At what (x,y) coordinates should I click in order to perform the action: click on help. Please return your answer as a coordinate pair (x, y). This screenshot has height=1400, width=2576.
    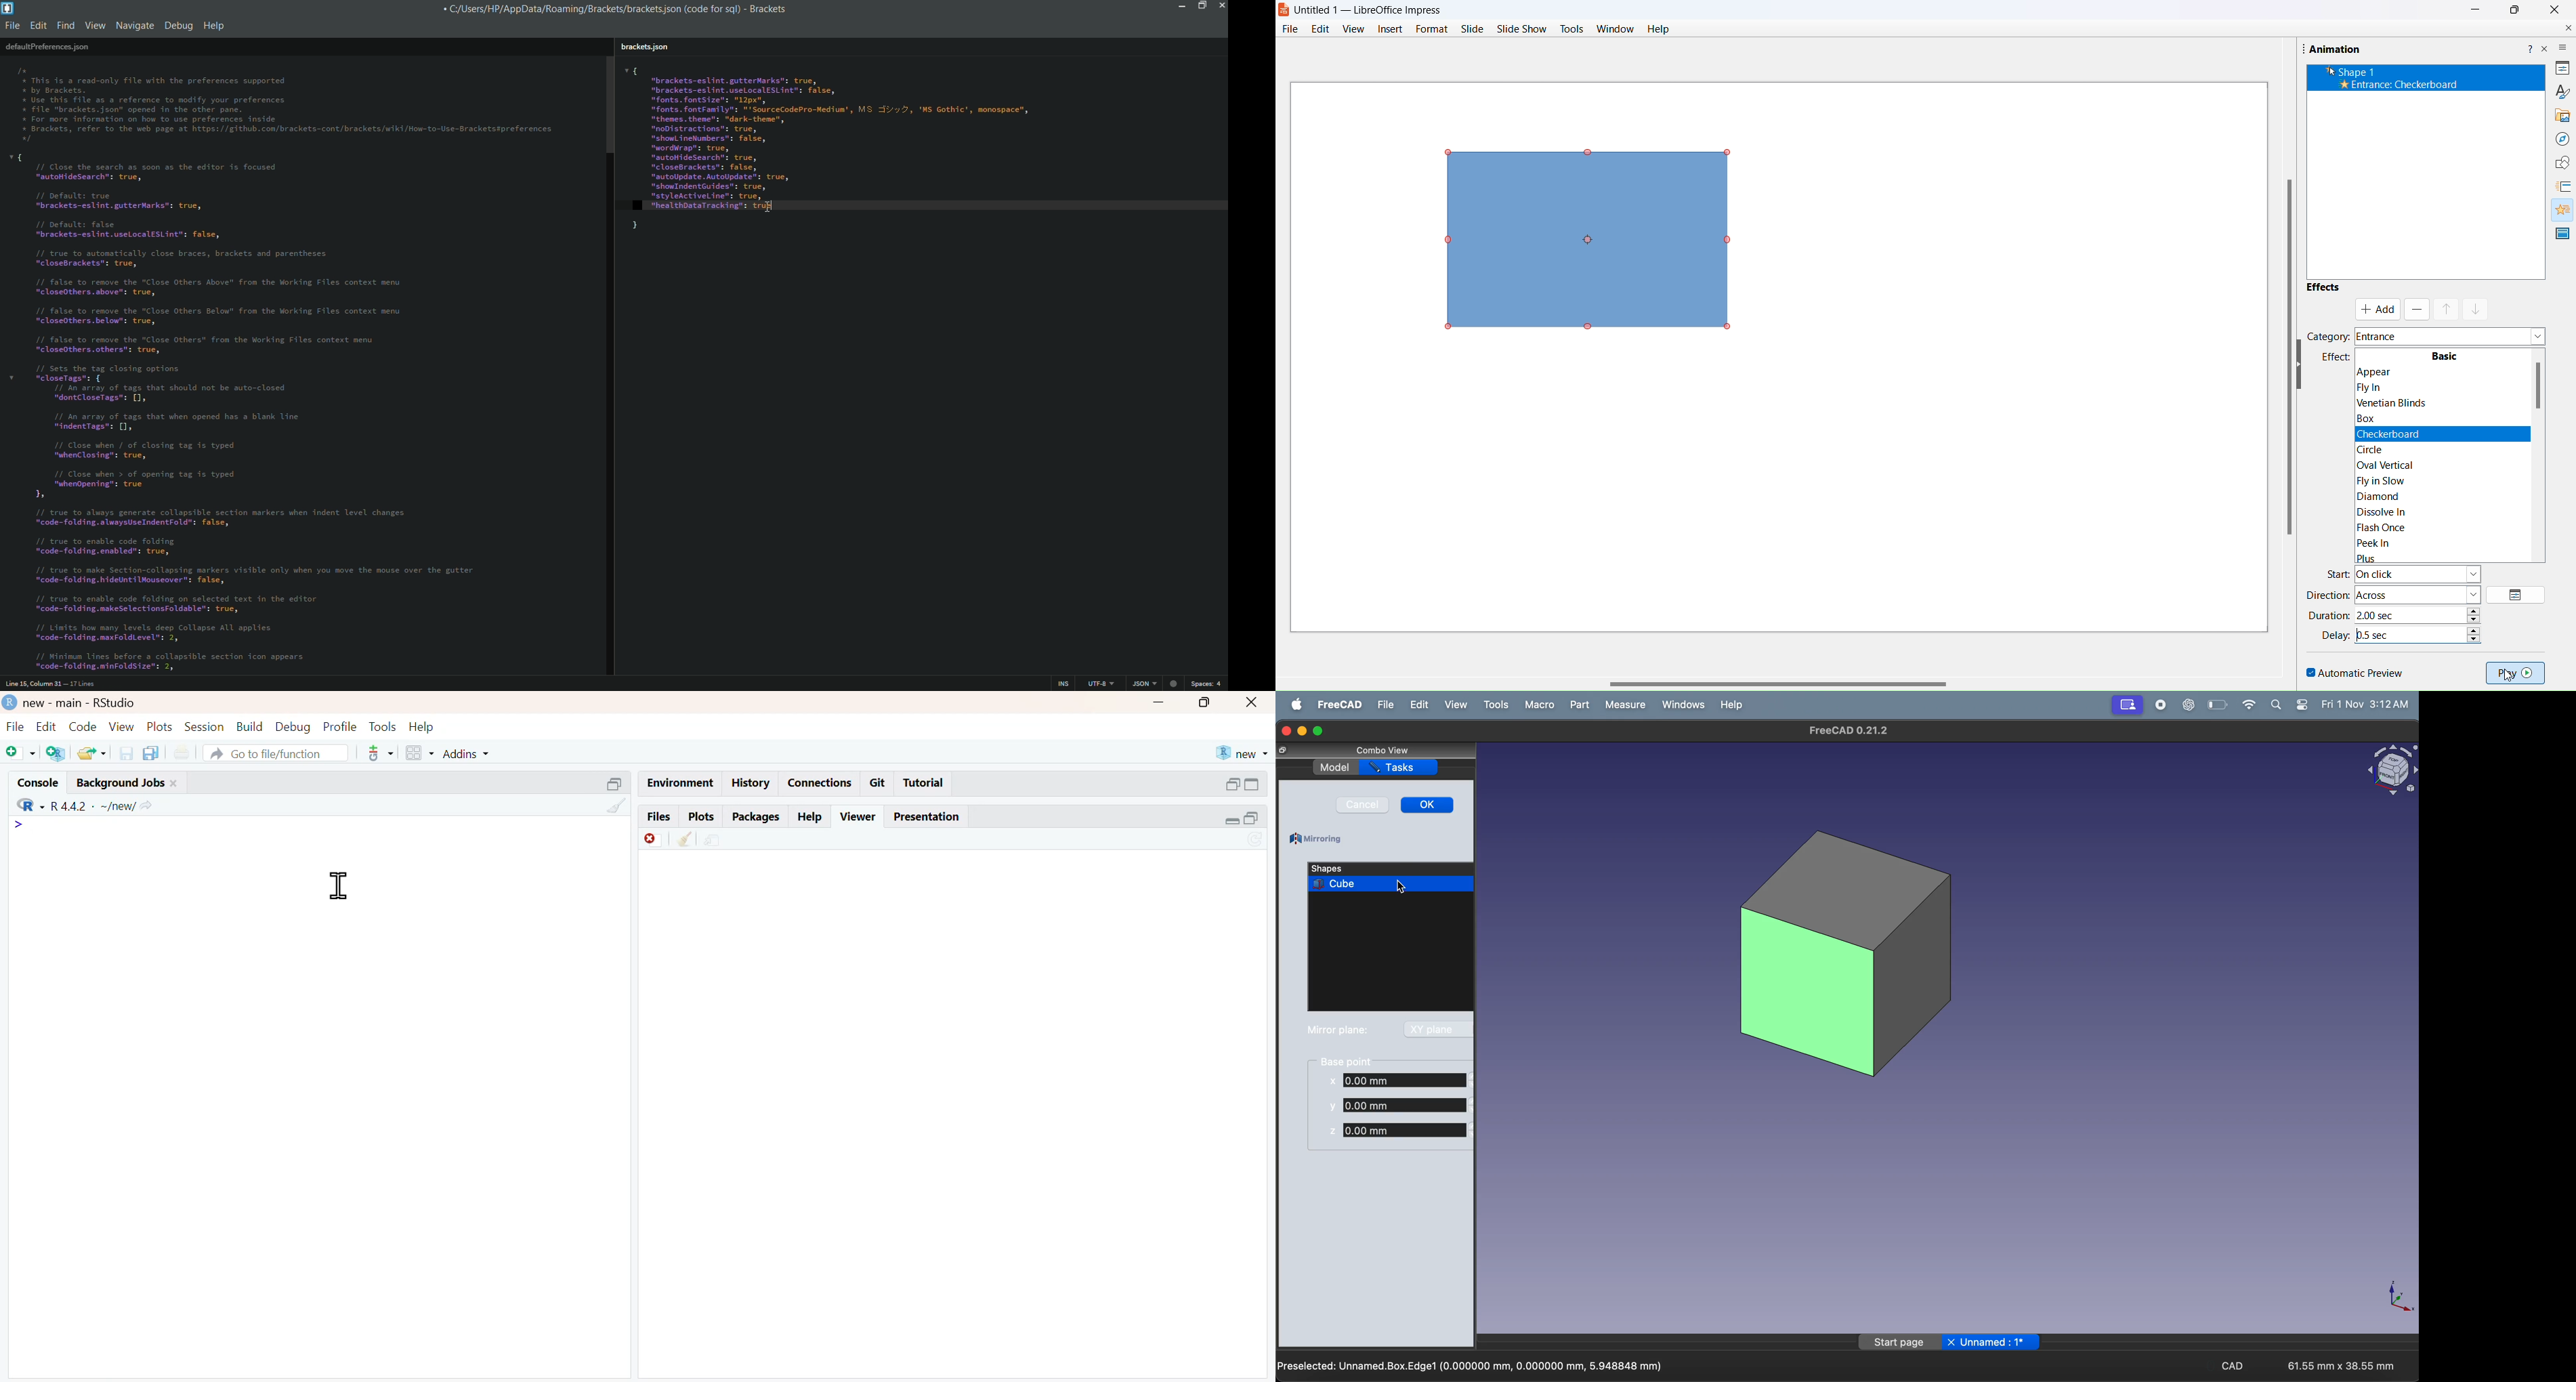
    Looking at the image, I should click on (1730, 705).